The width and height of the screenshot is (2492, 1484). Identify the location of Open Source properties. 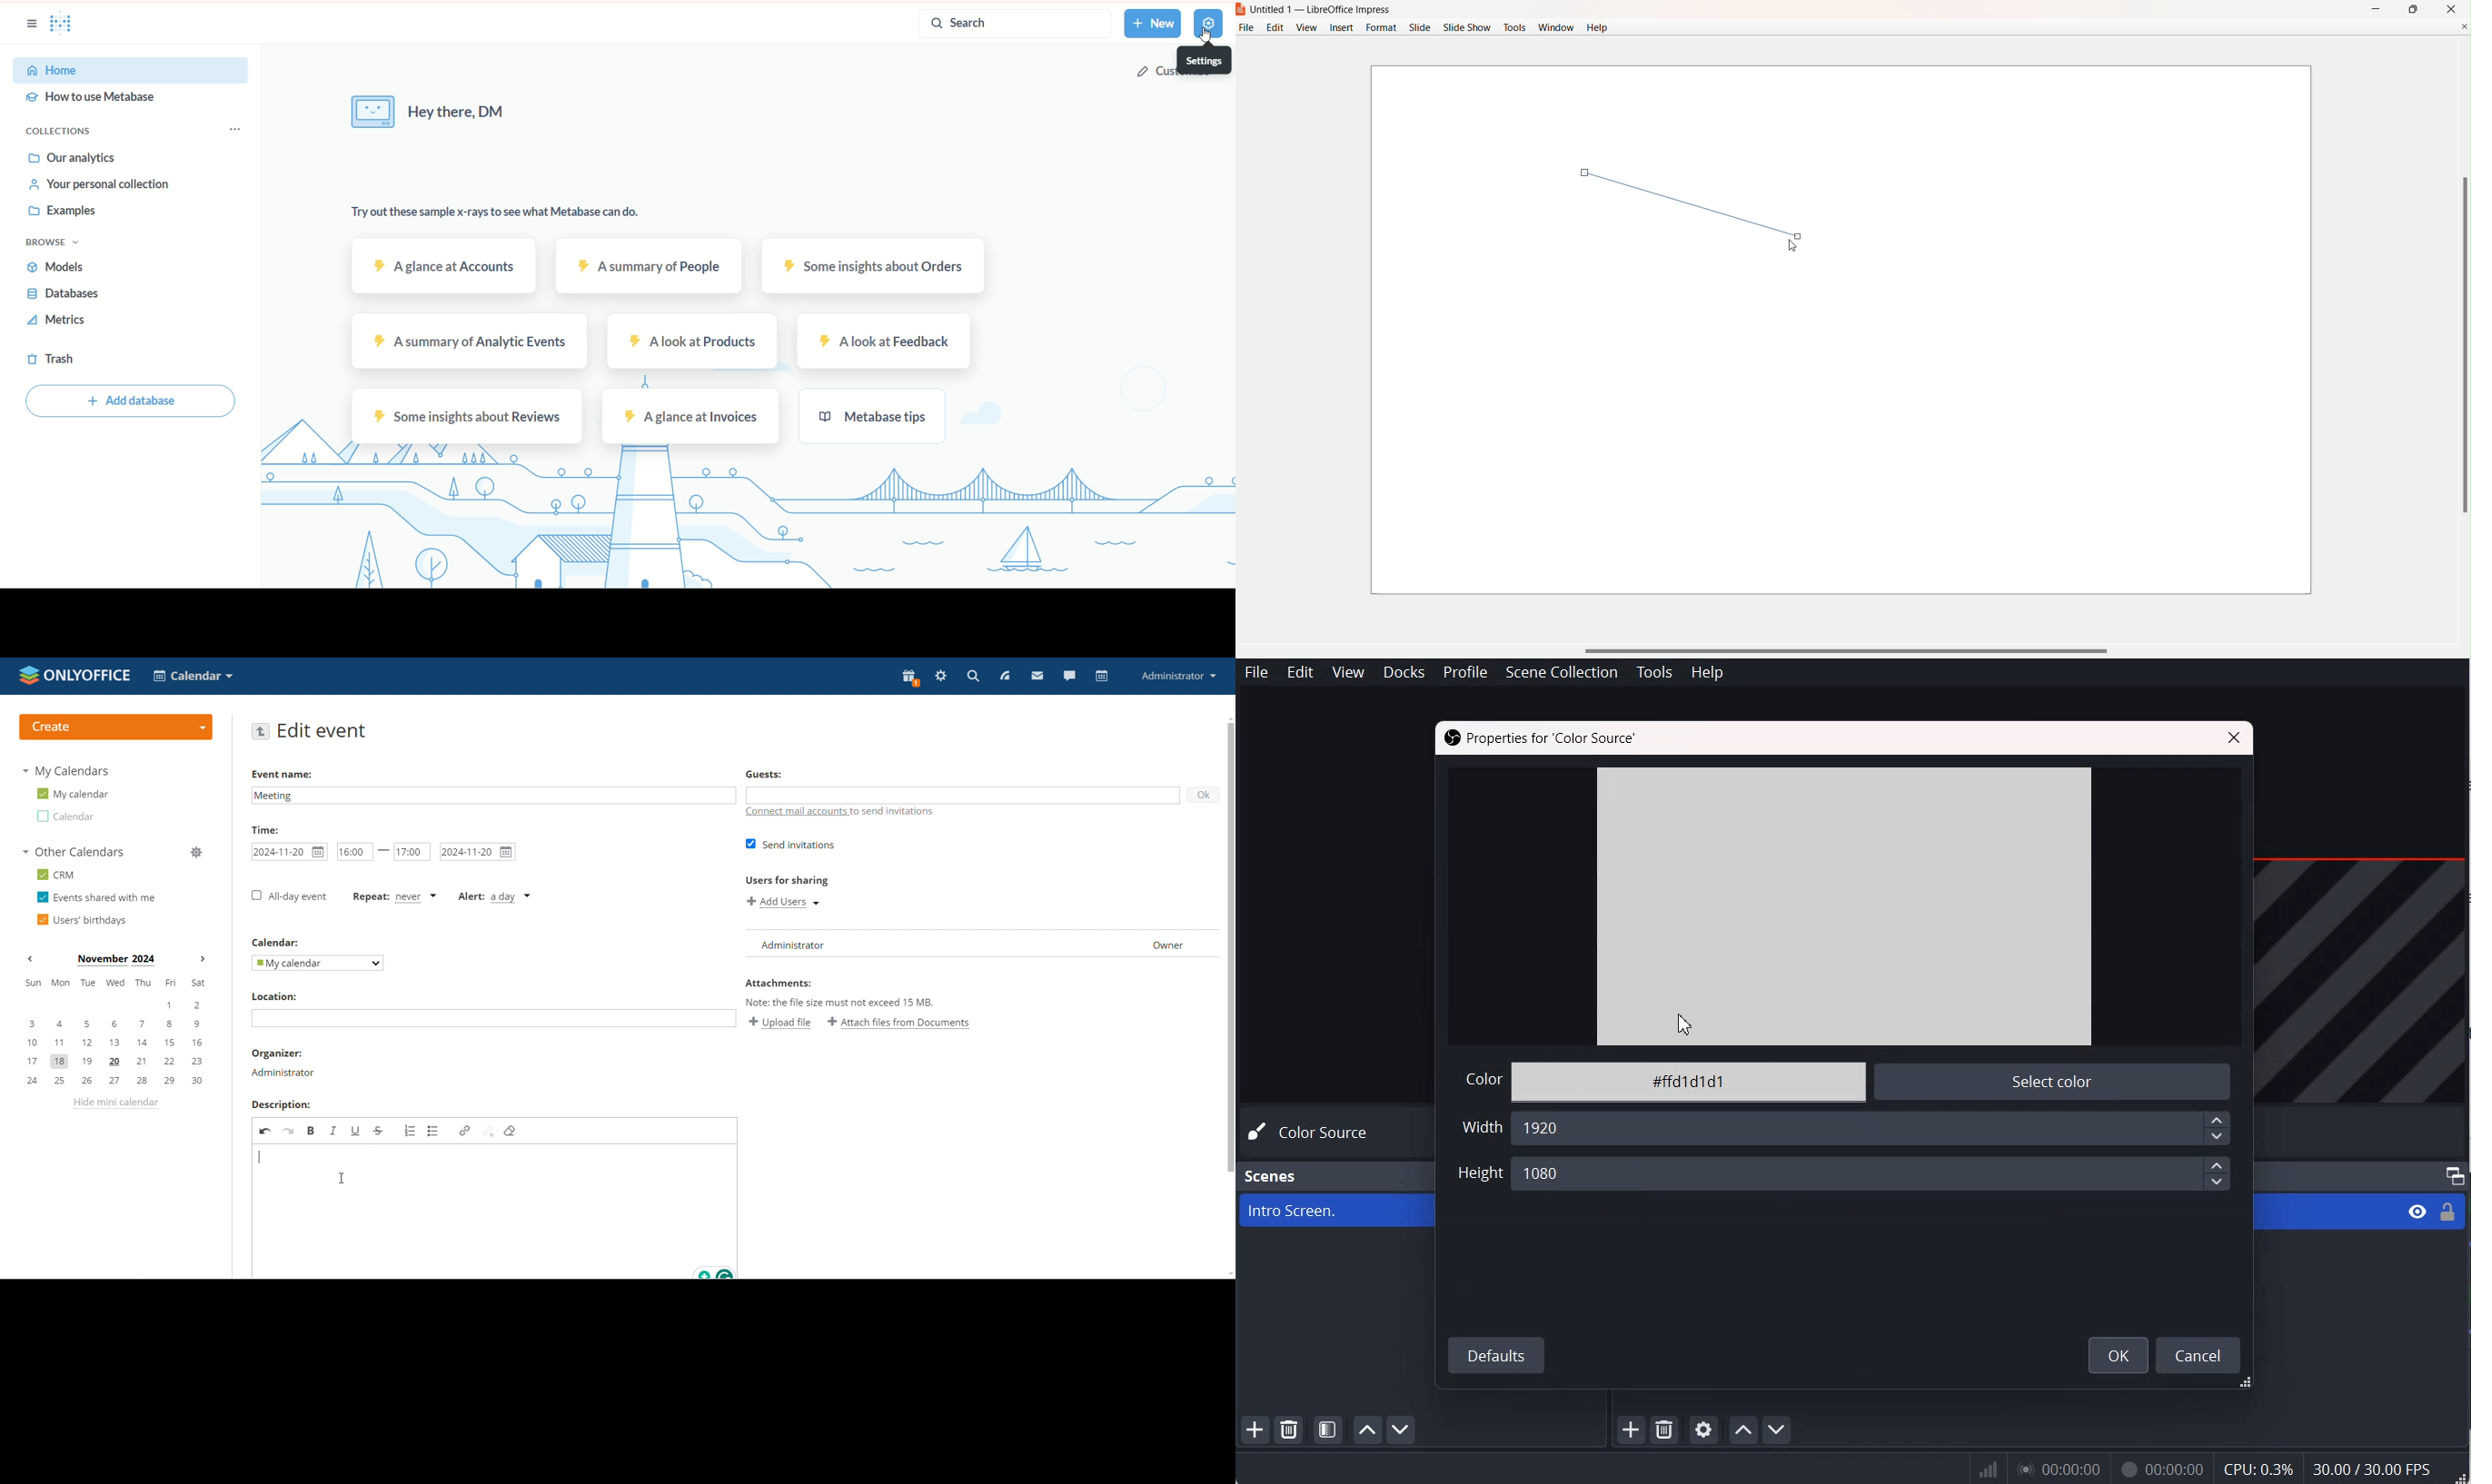
(1703, 1430).